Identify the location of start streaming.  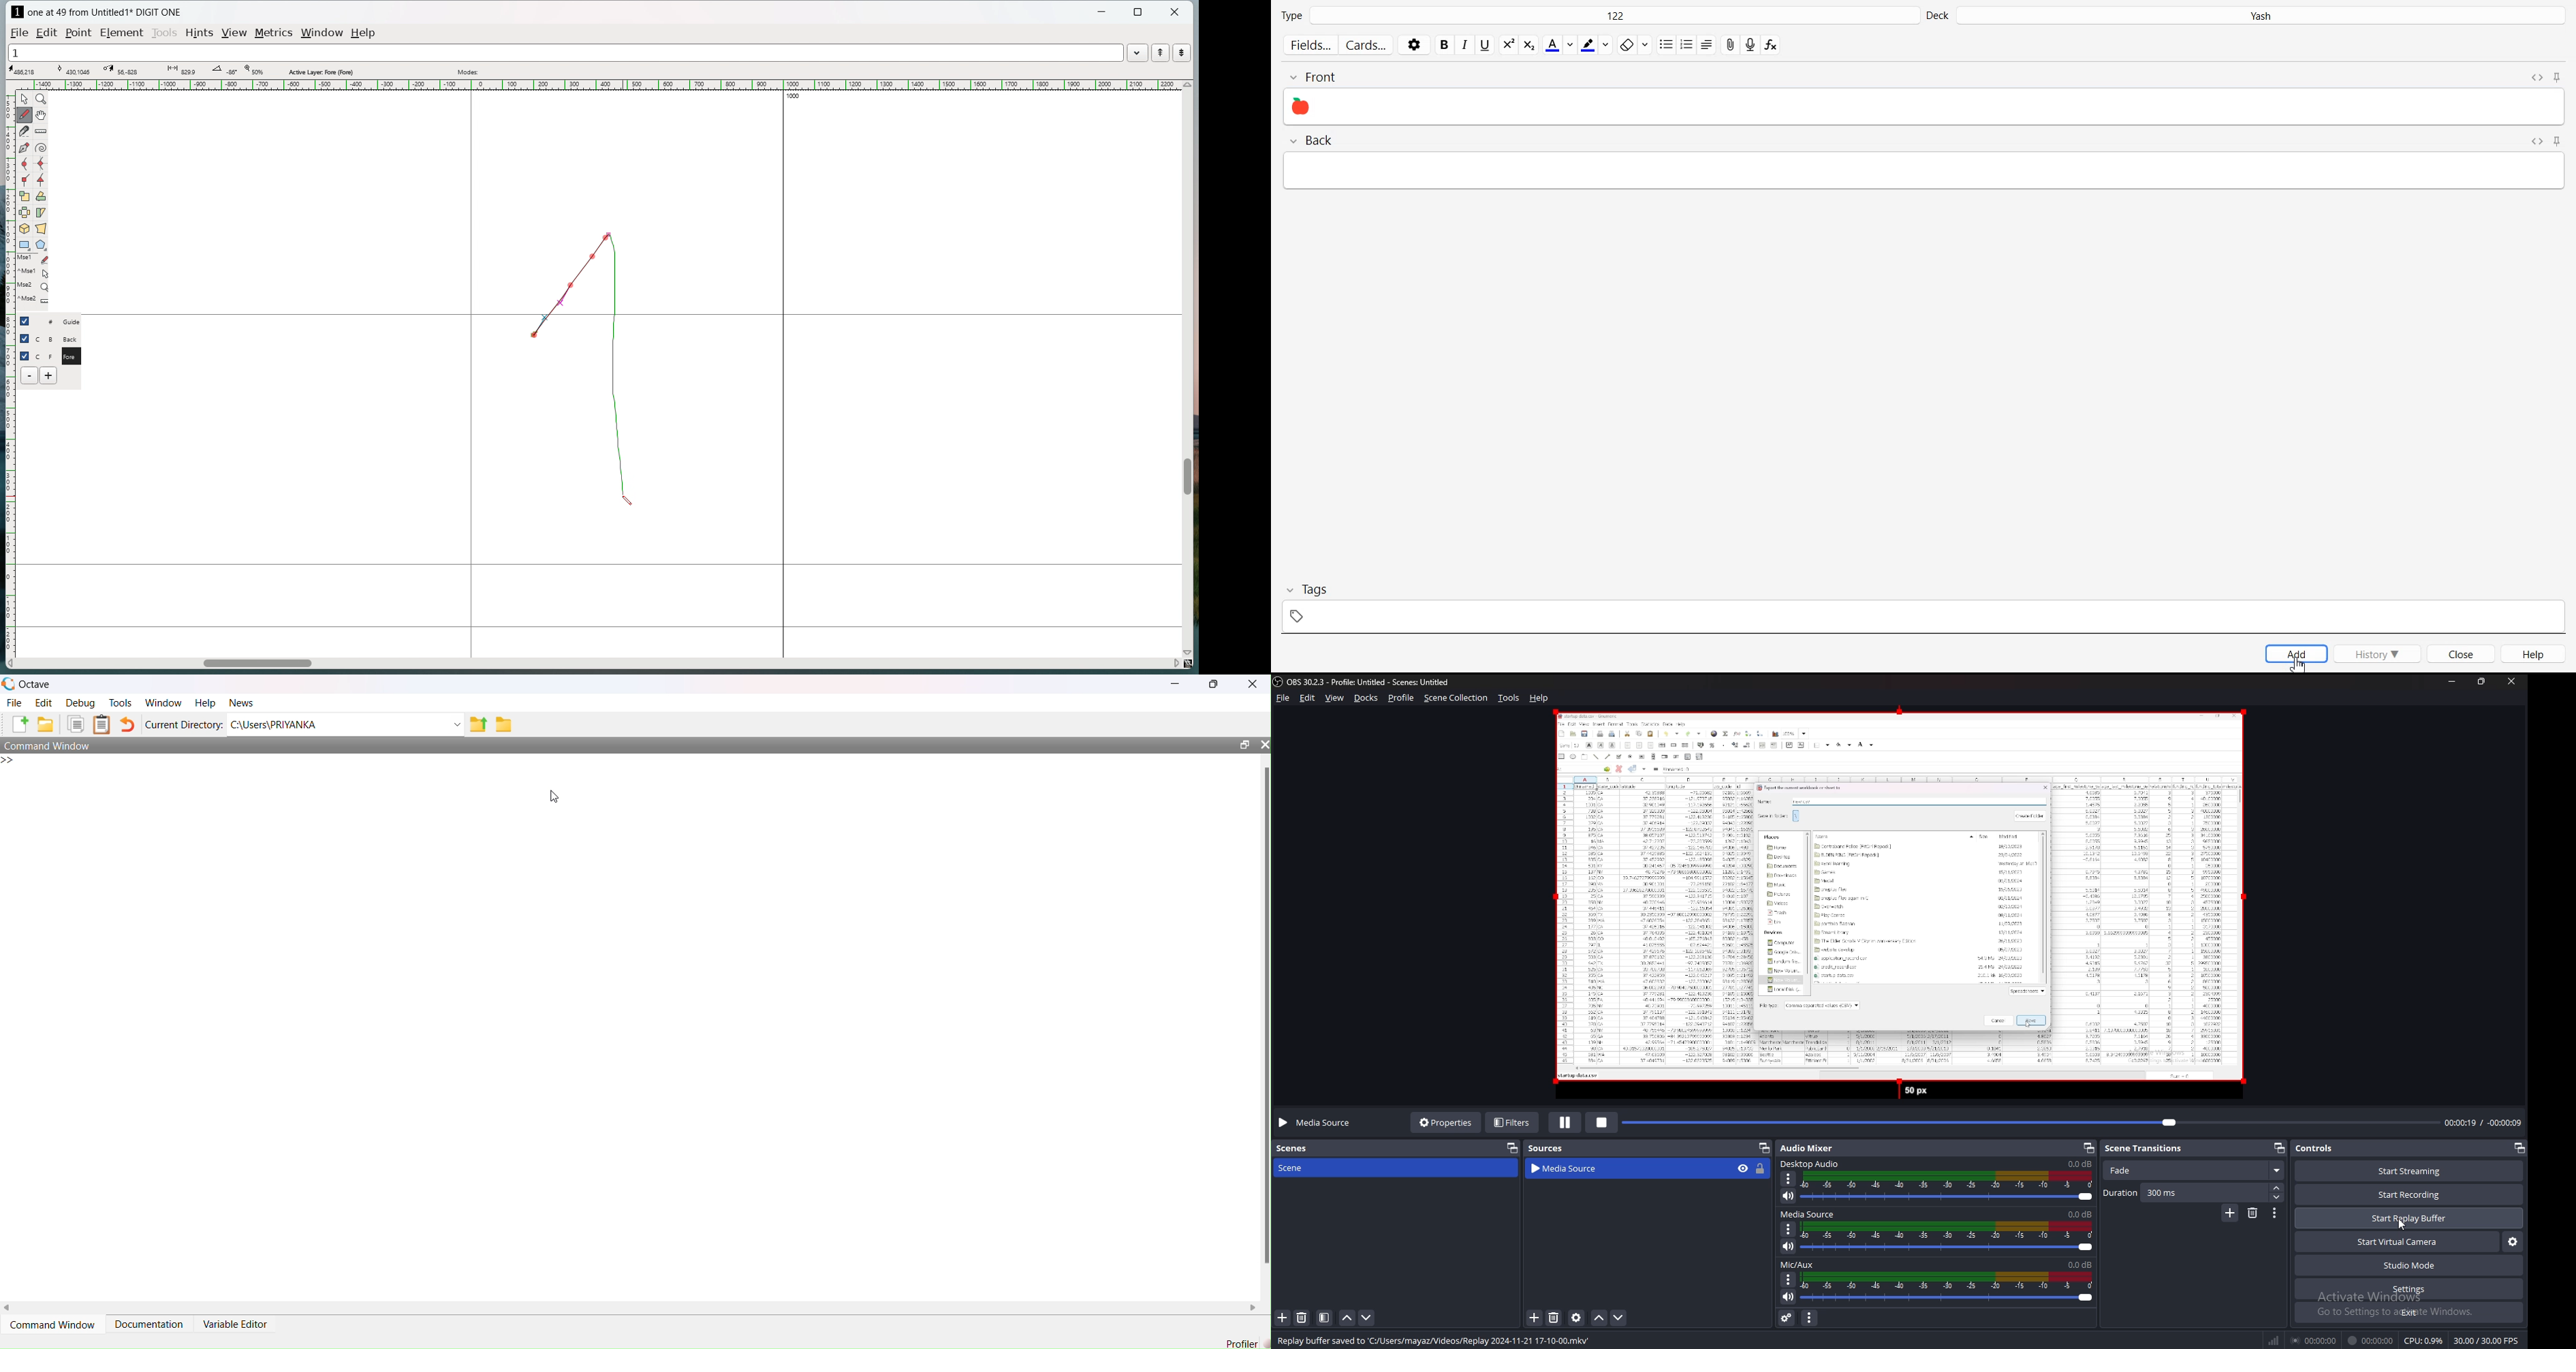
(2411, 1170).